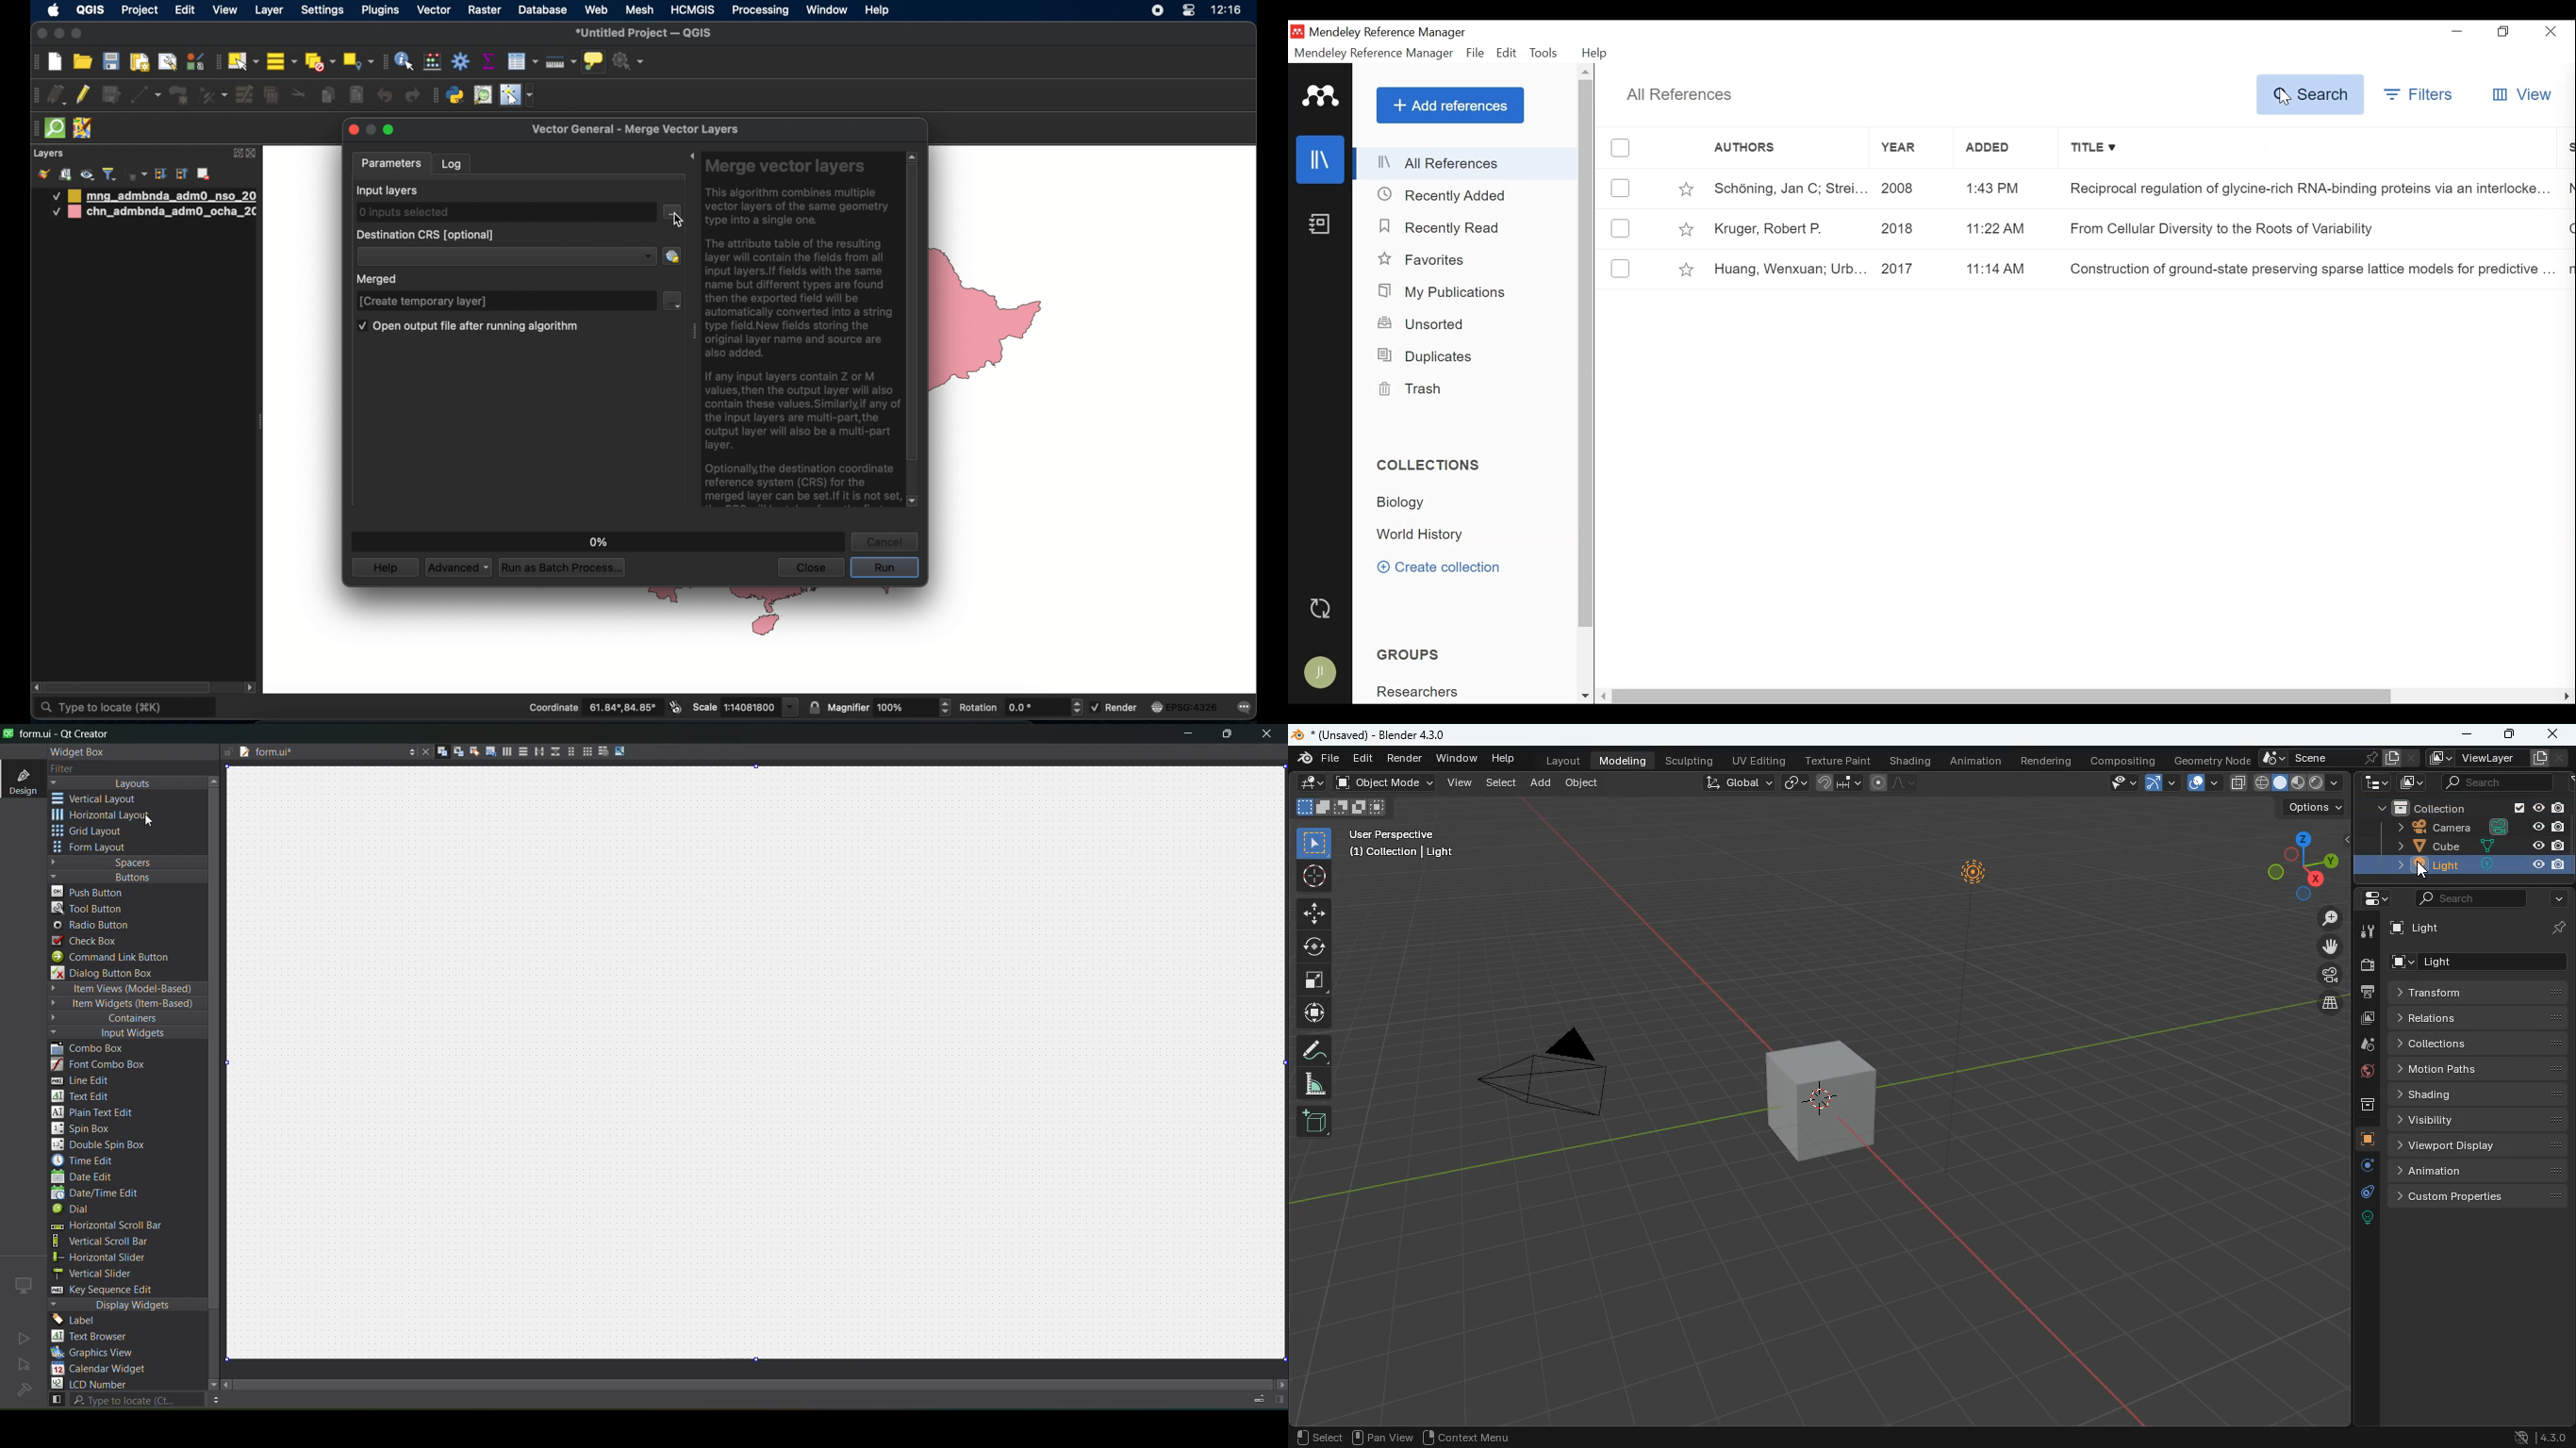 The height and width of the screenshot is (1456, 2576). What do you see at coordinates (1466, 163) in the screenshot?
I see `All References` at bounding box center [1466, 163].